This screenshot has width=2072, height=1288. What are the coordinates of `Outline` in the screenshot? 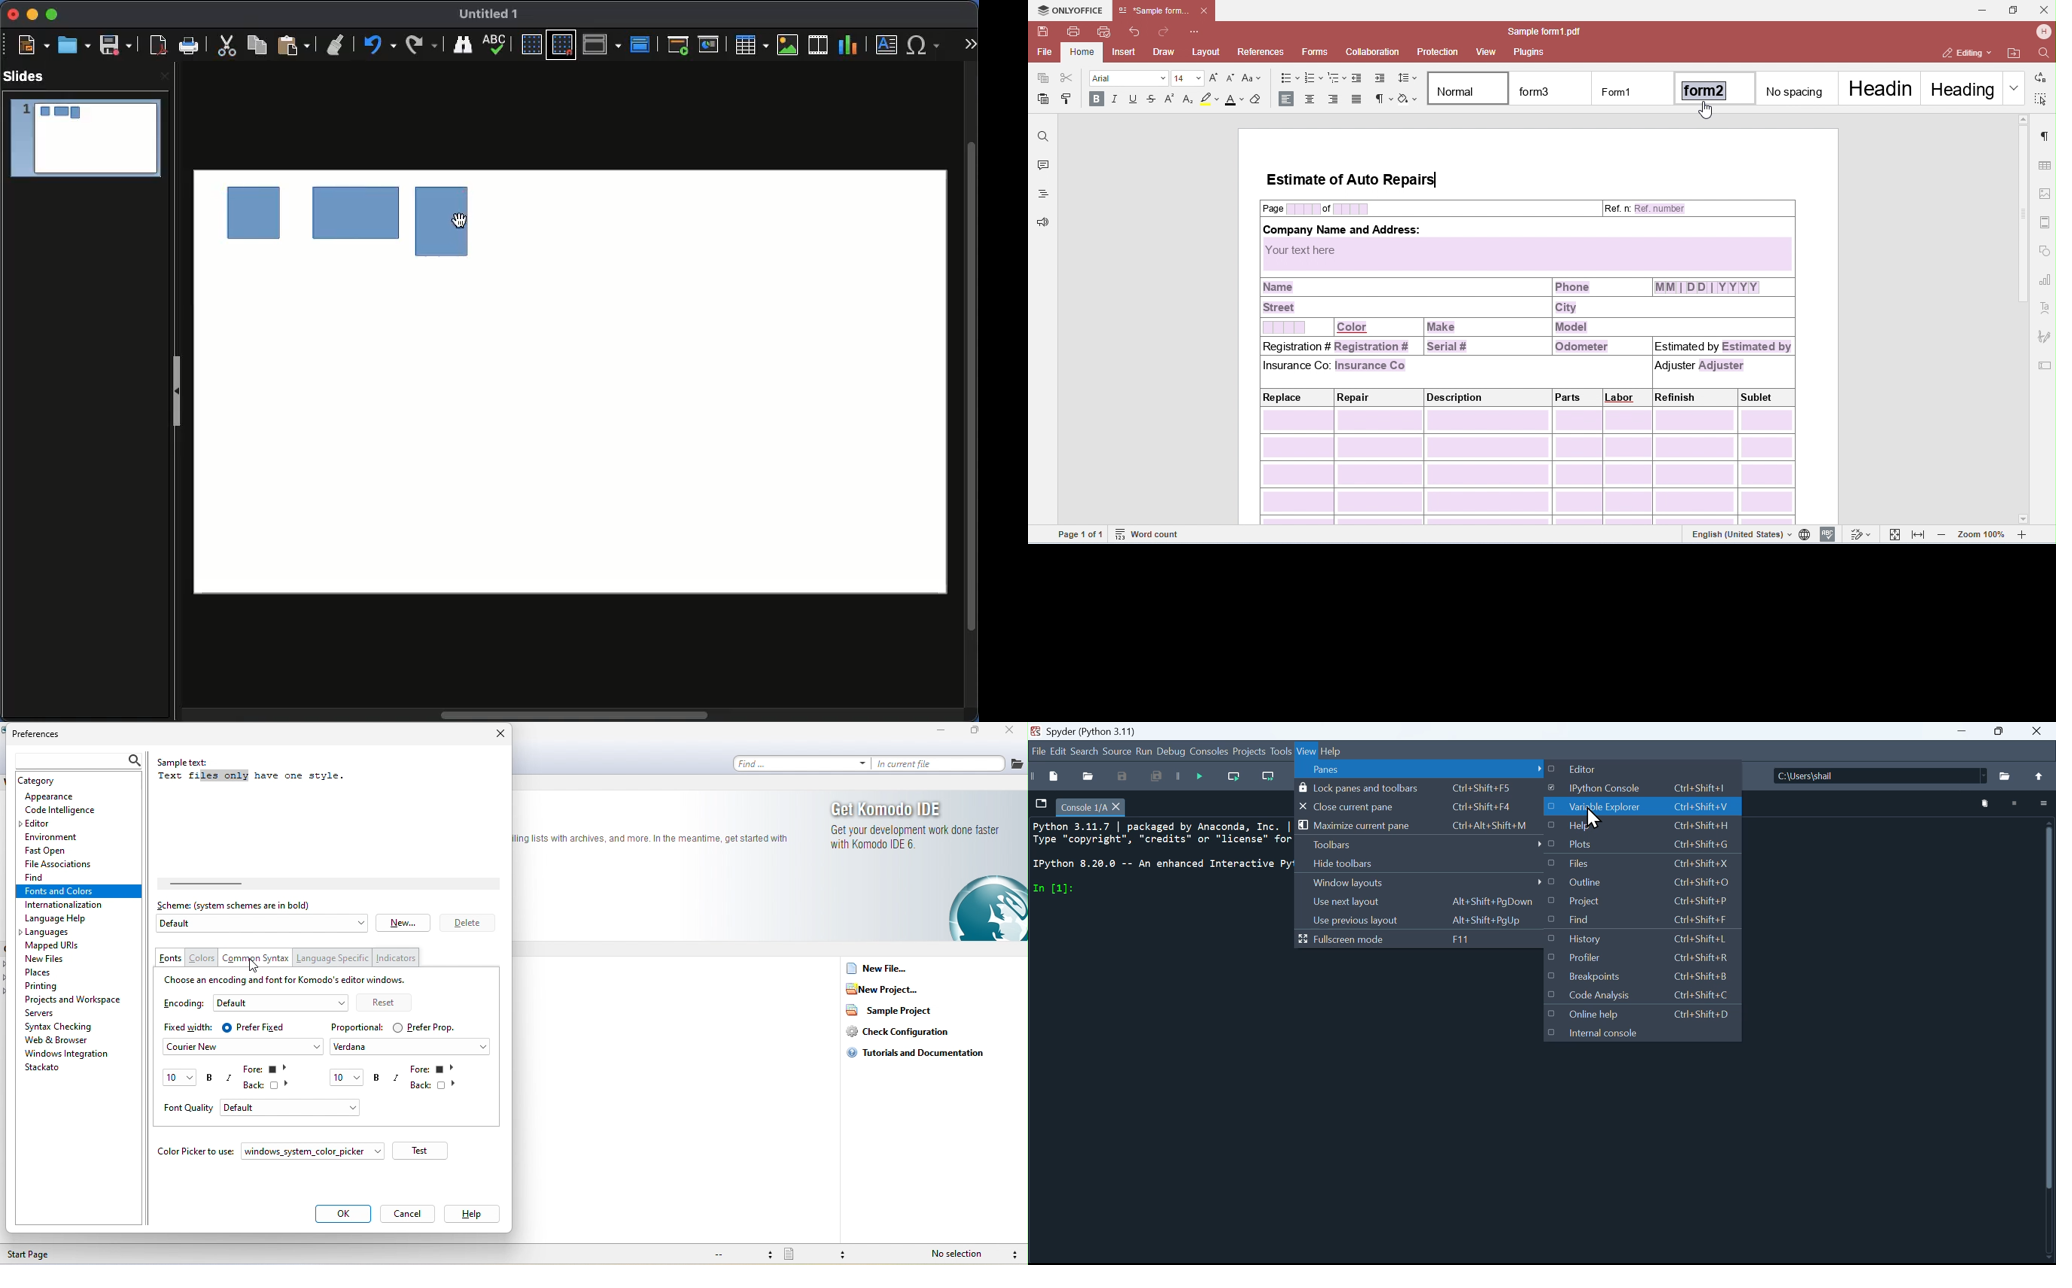 It's located at (1642, 883).